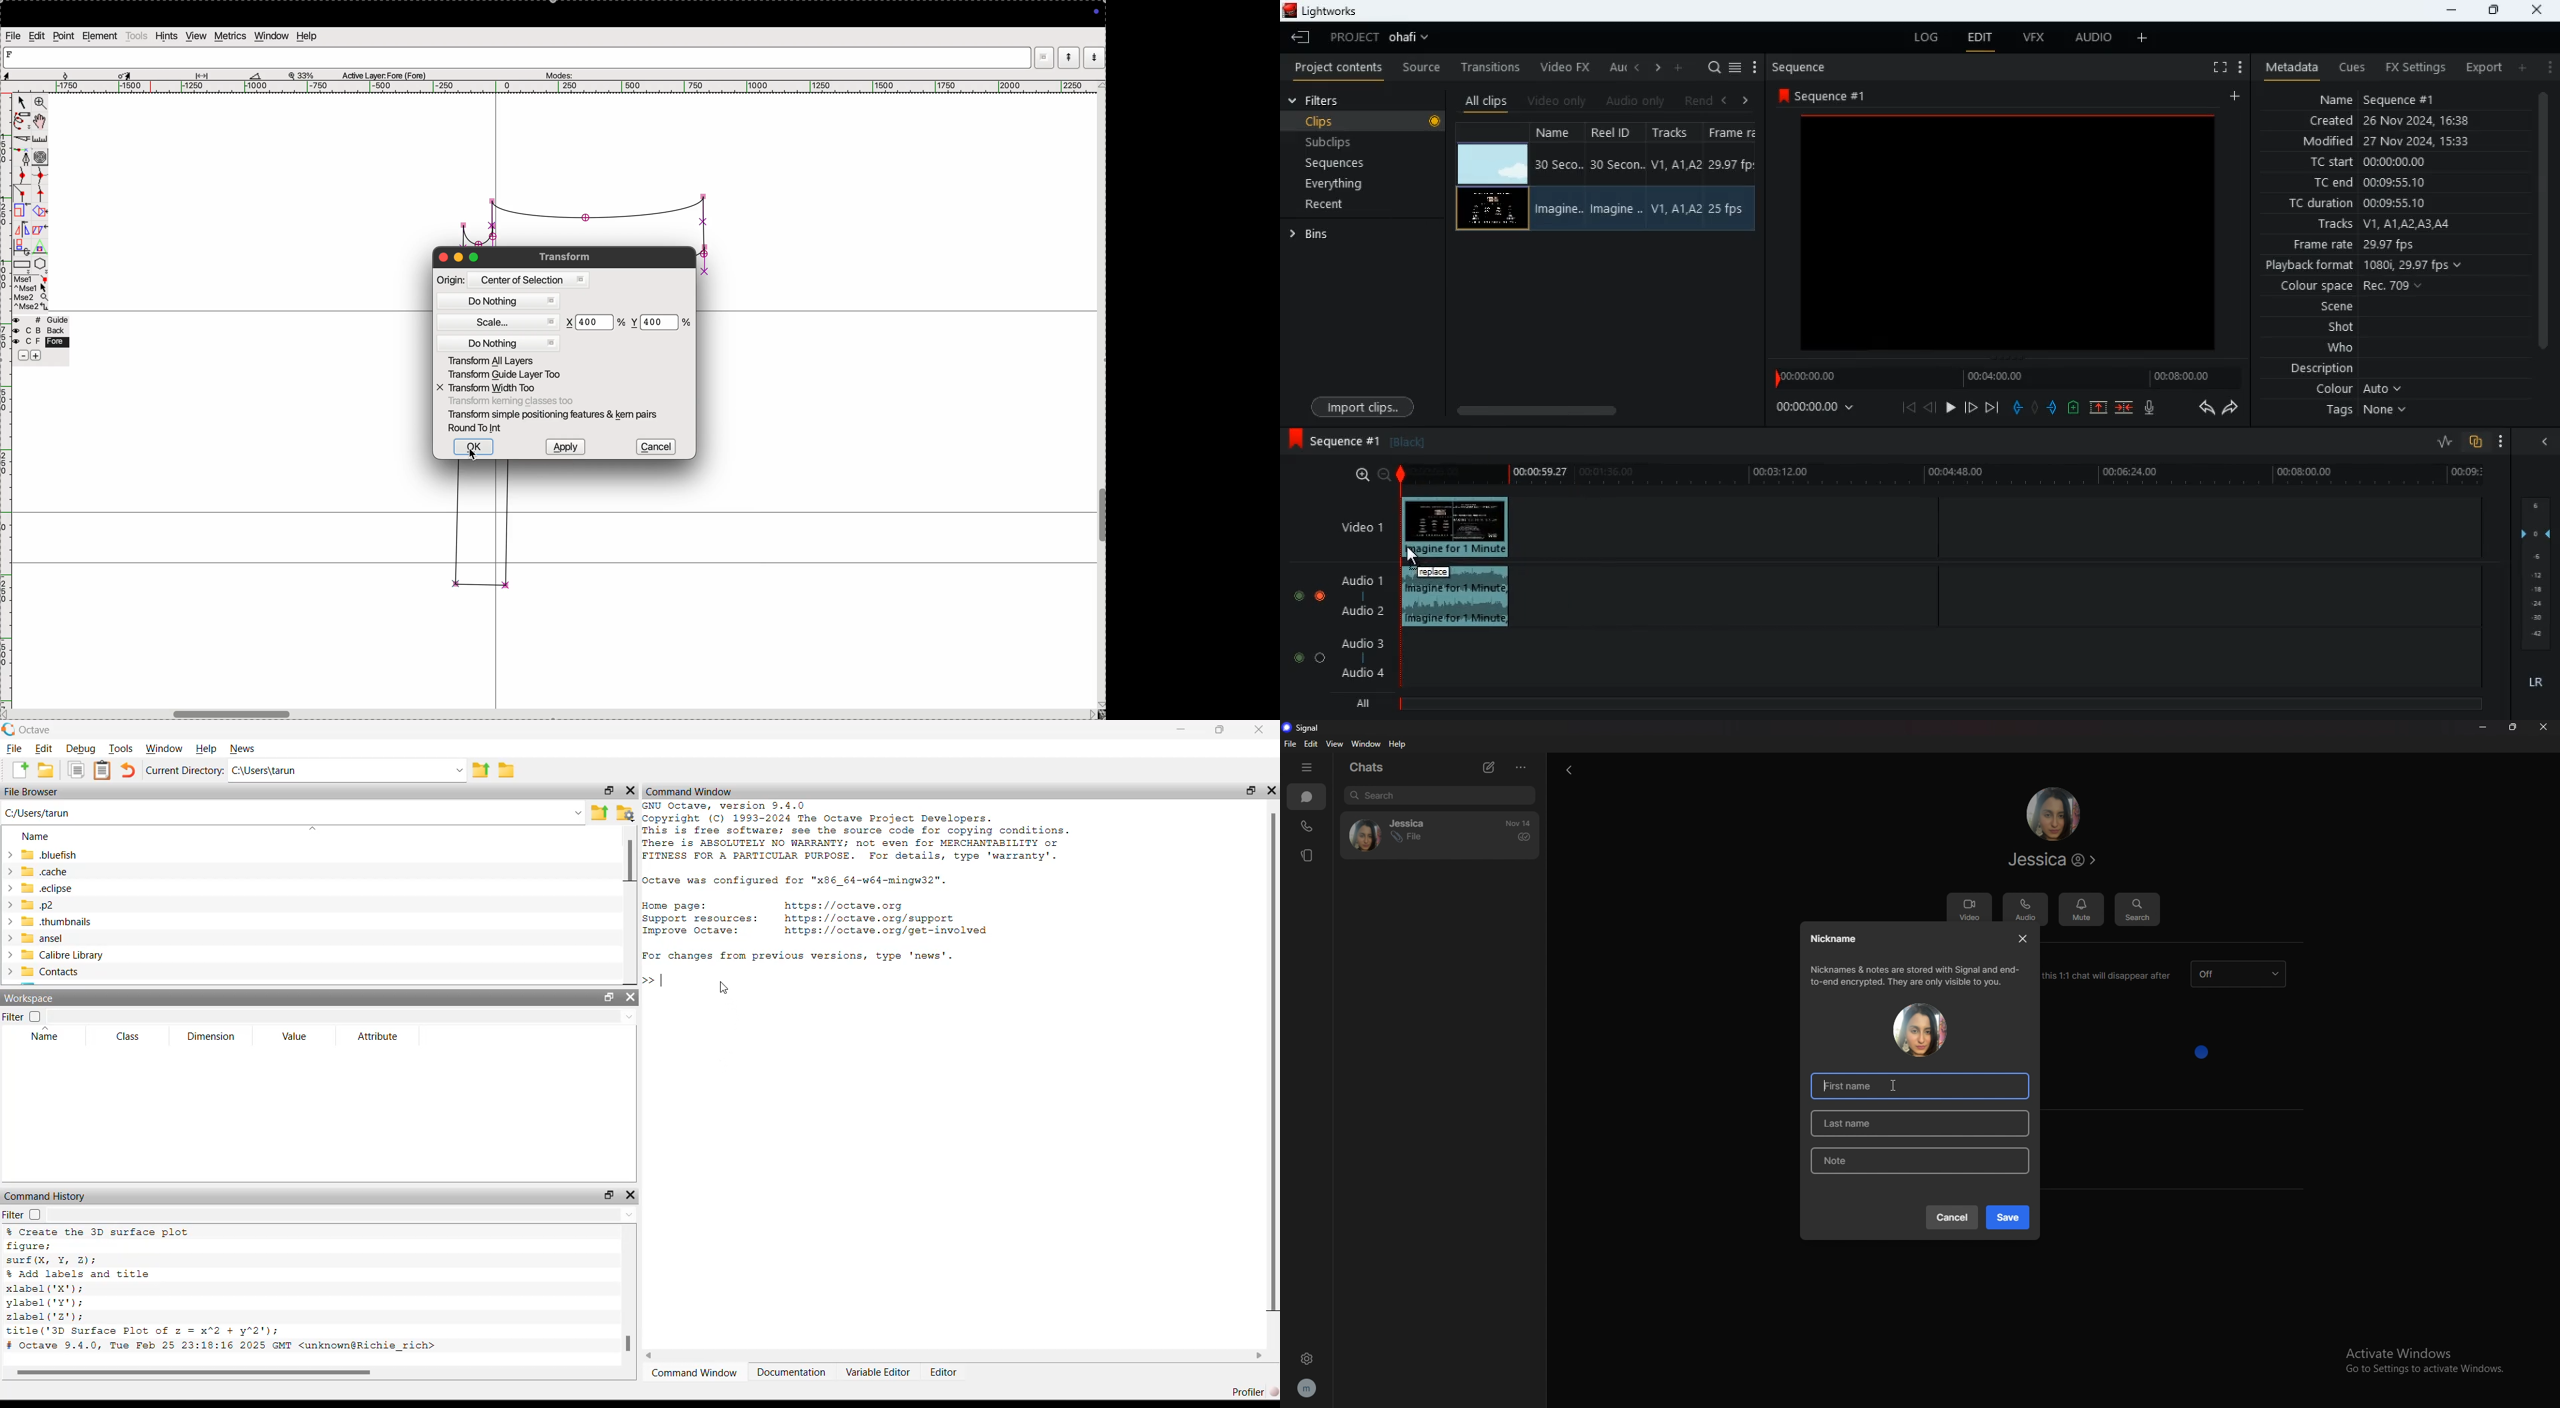  What do you see at coordinates (2413, 65) in the screenshot?
I see `fx settings` at bounding box center [2413, 65].